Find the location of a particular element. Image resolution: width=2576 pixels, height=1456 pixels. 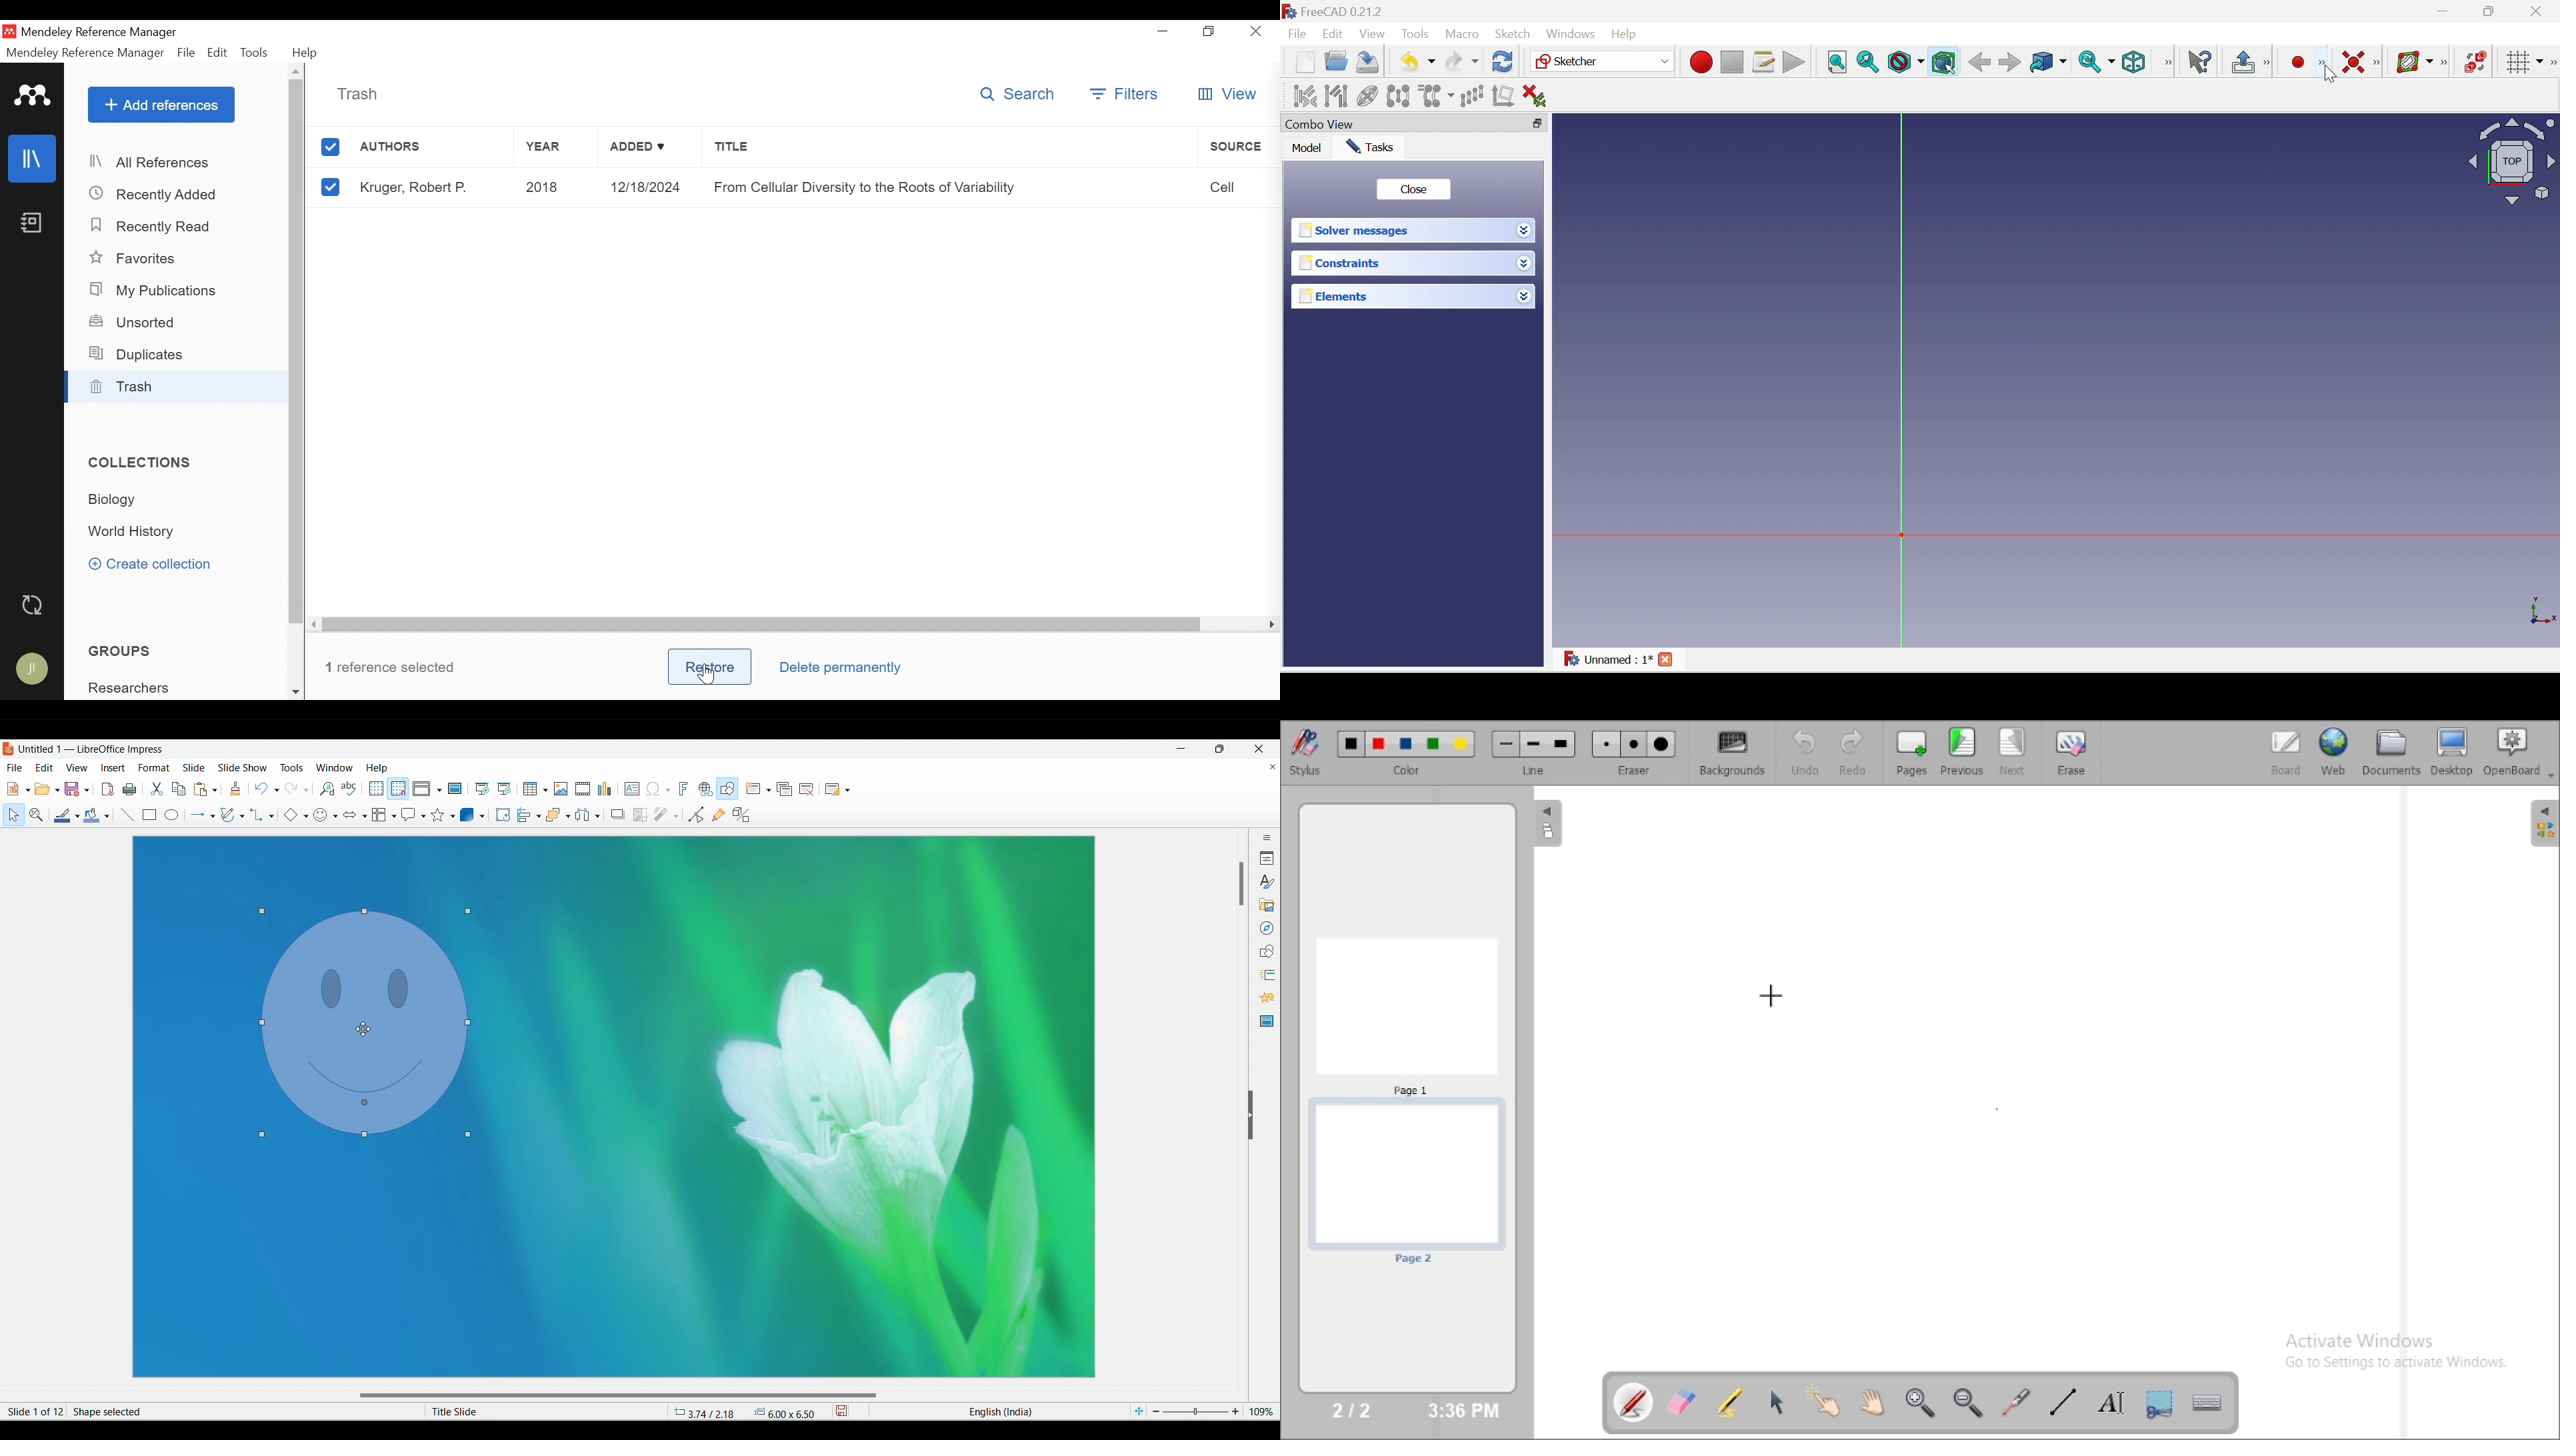

Sketch is located at coordinates (1513, 34).